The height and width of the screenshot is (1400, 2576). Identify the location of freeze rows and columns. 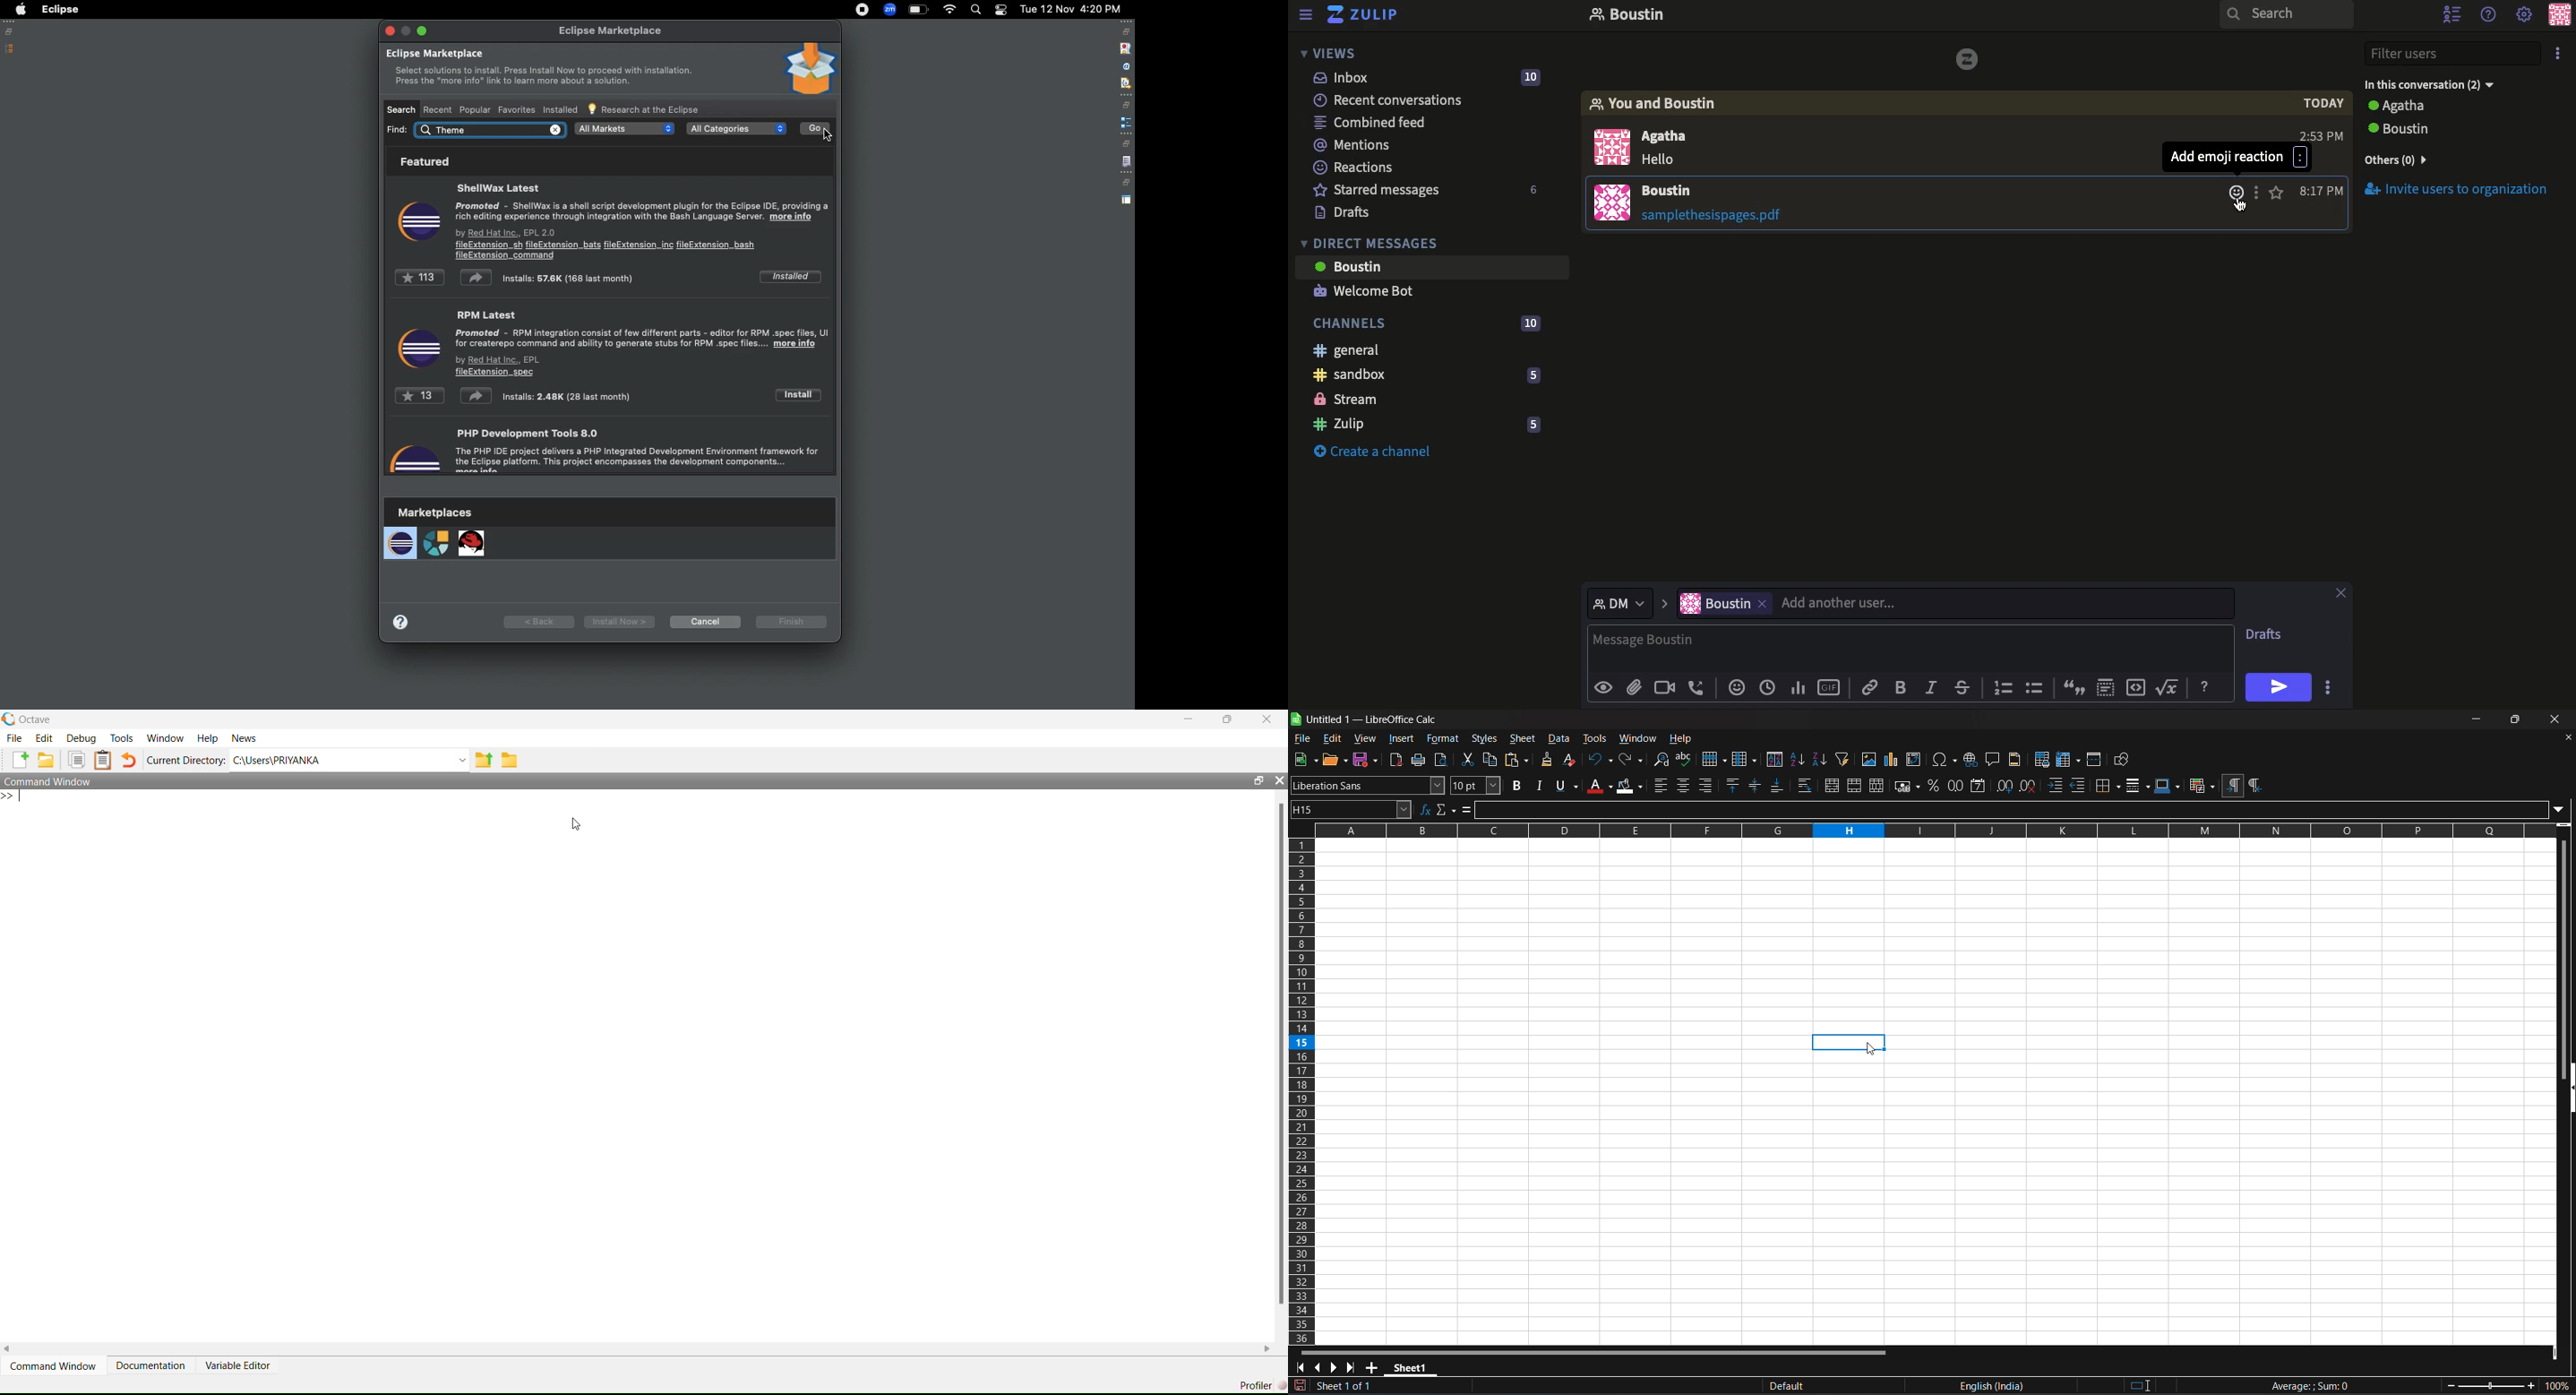
(2068, 759).